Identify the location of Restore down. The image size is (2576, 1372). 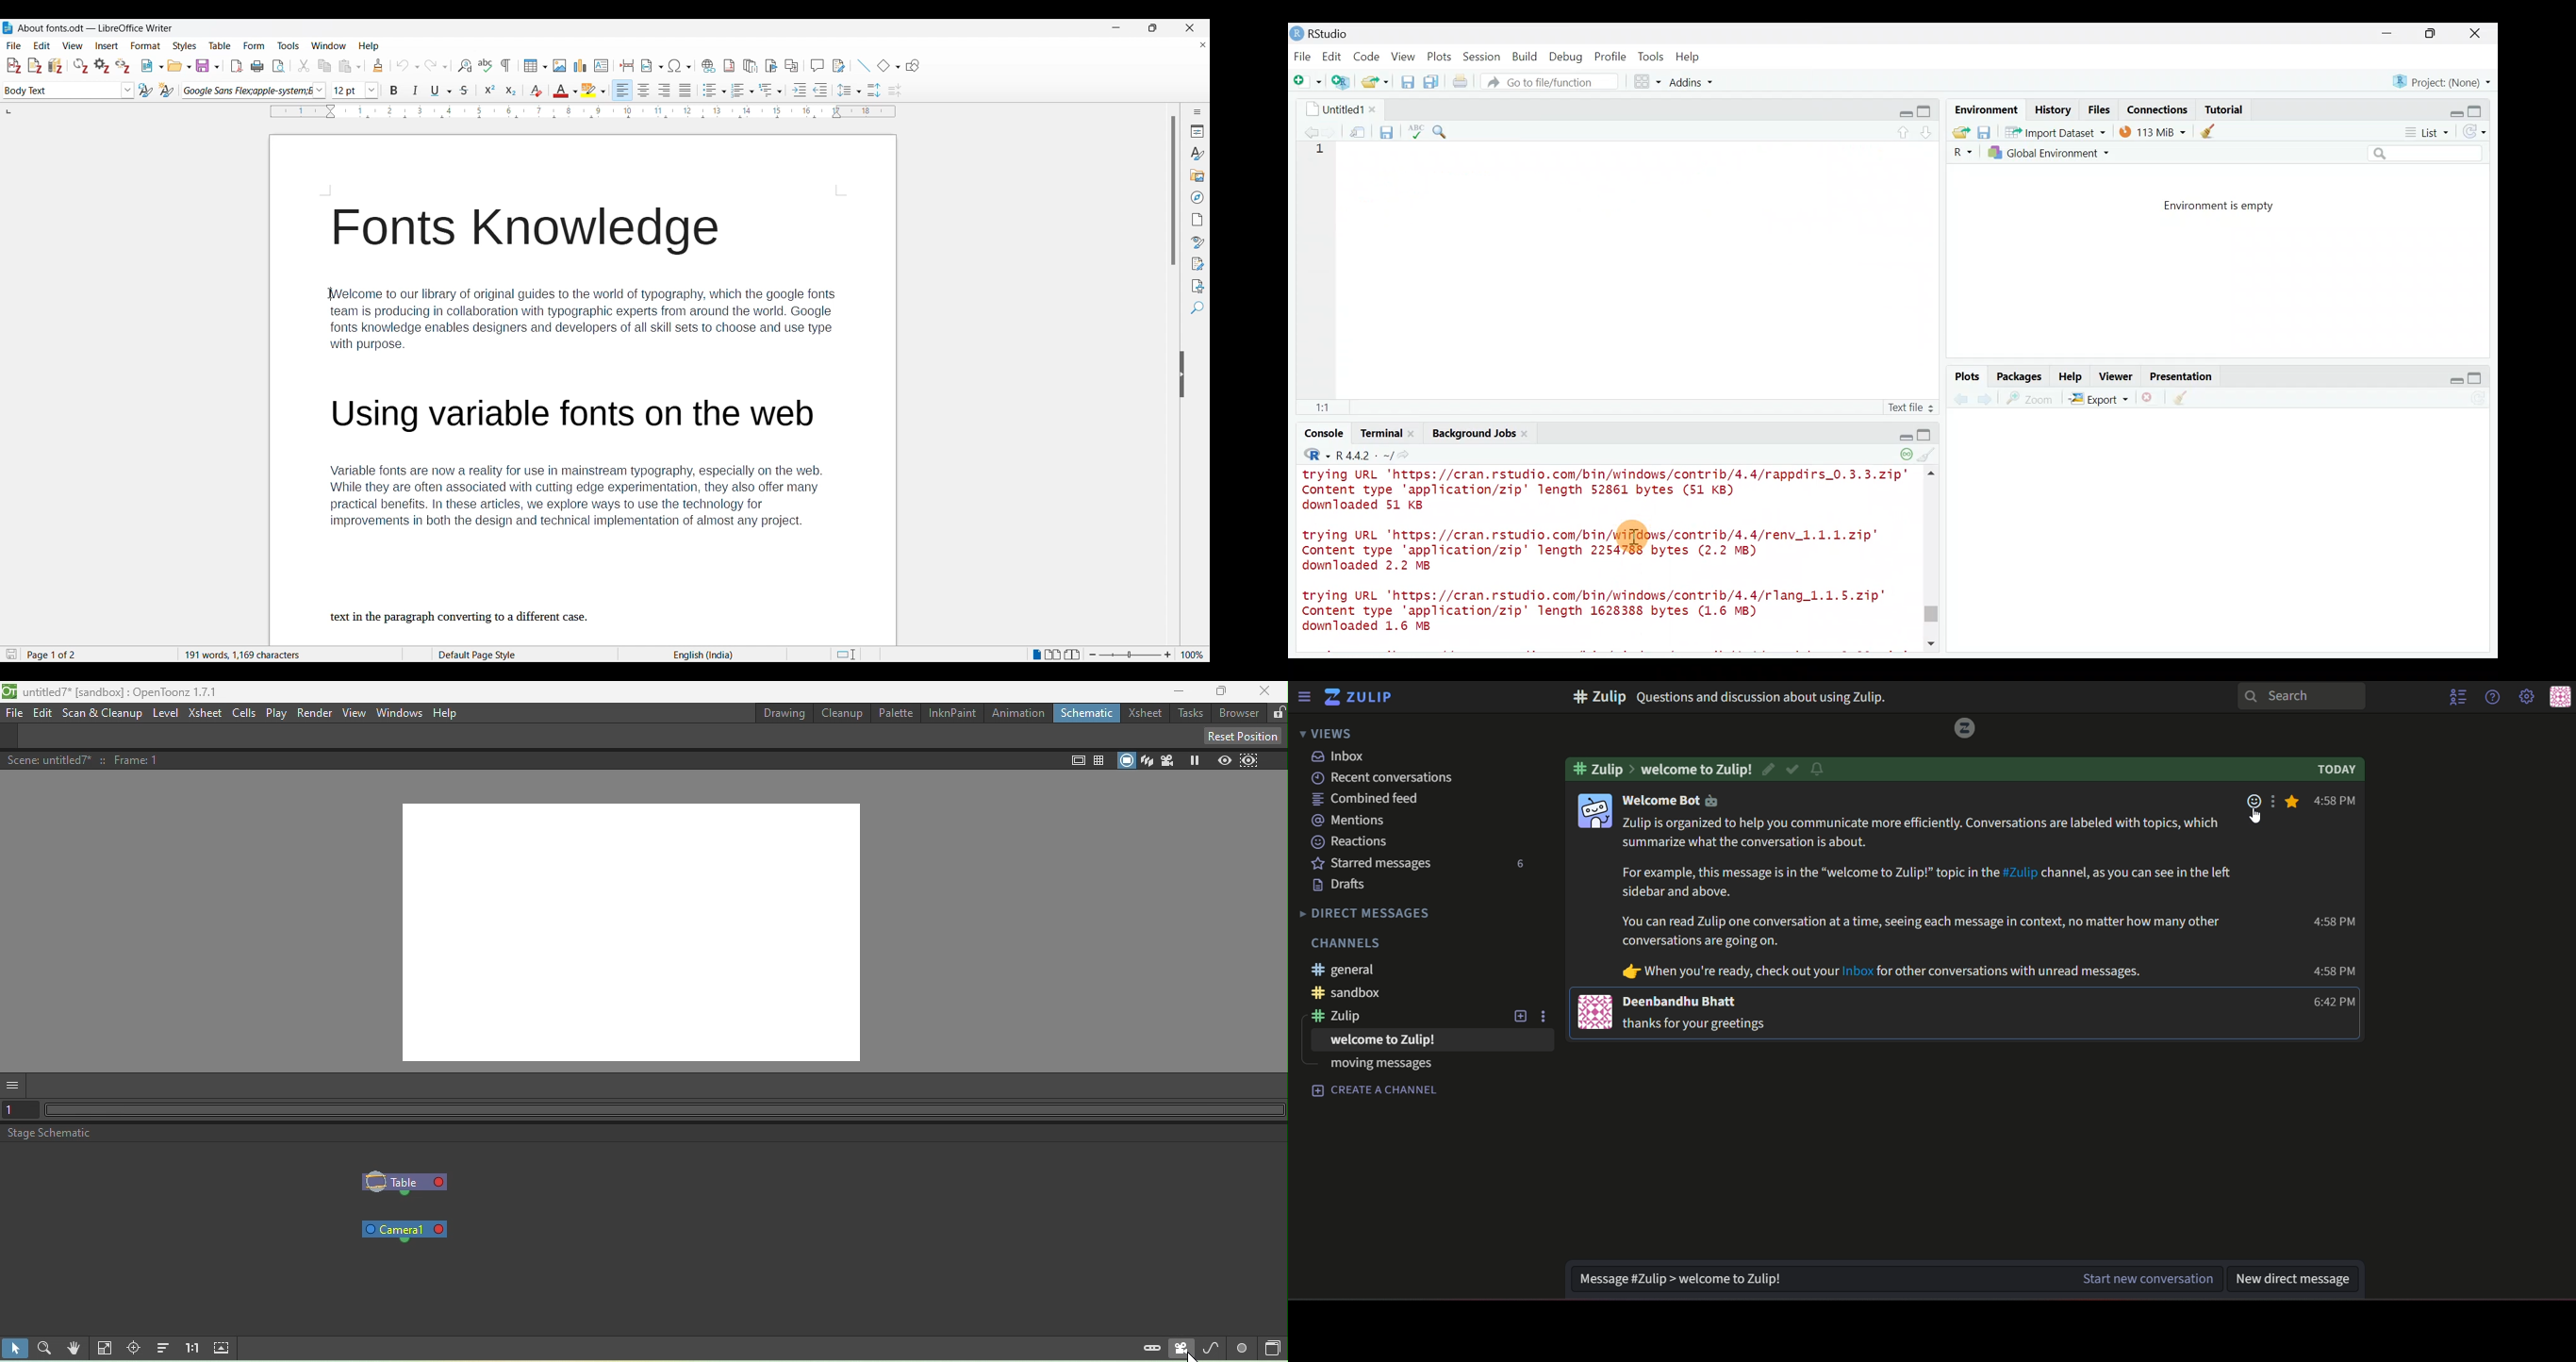
(2450, 378).